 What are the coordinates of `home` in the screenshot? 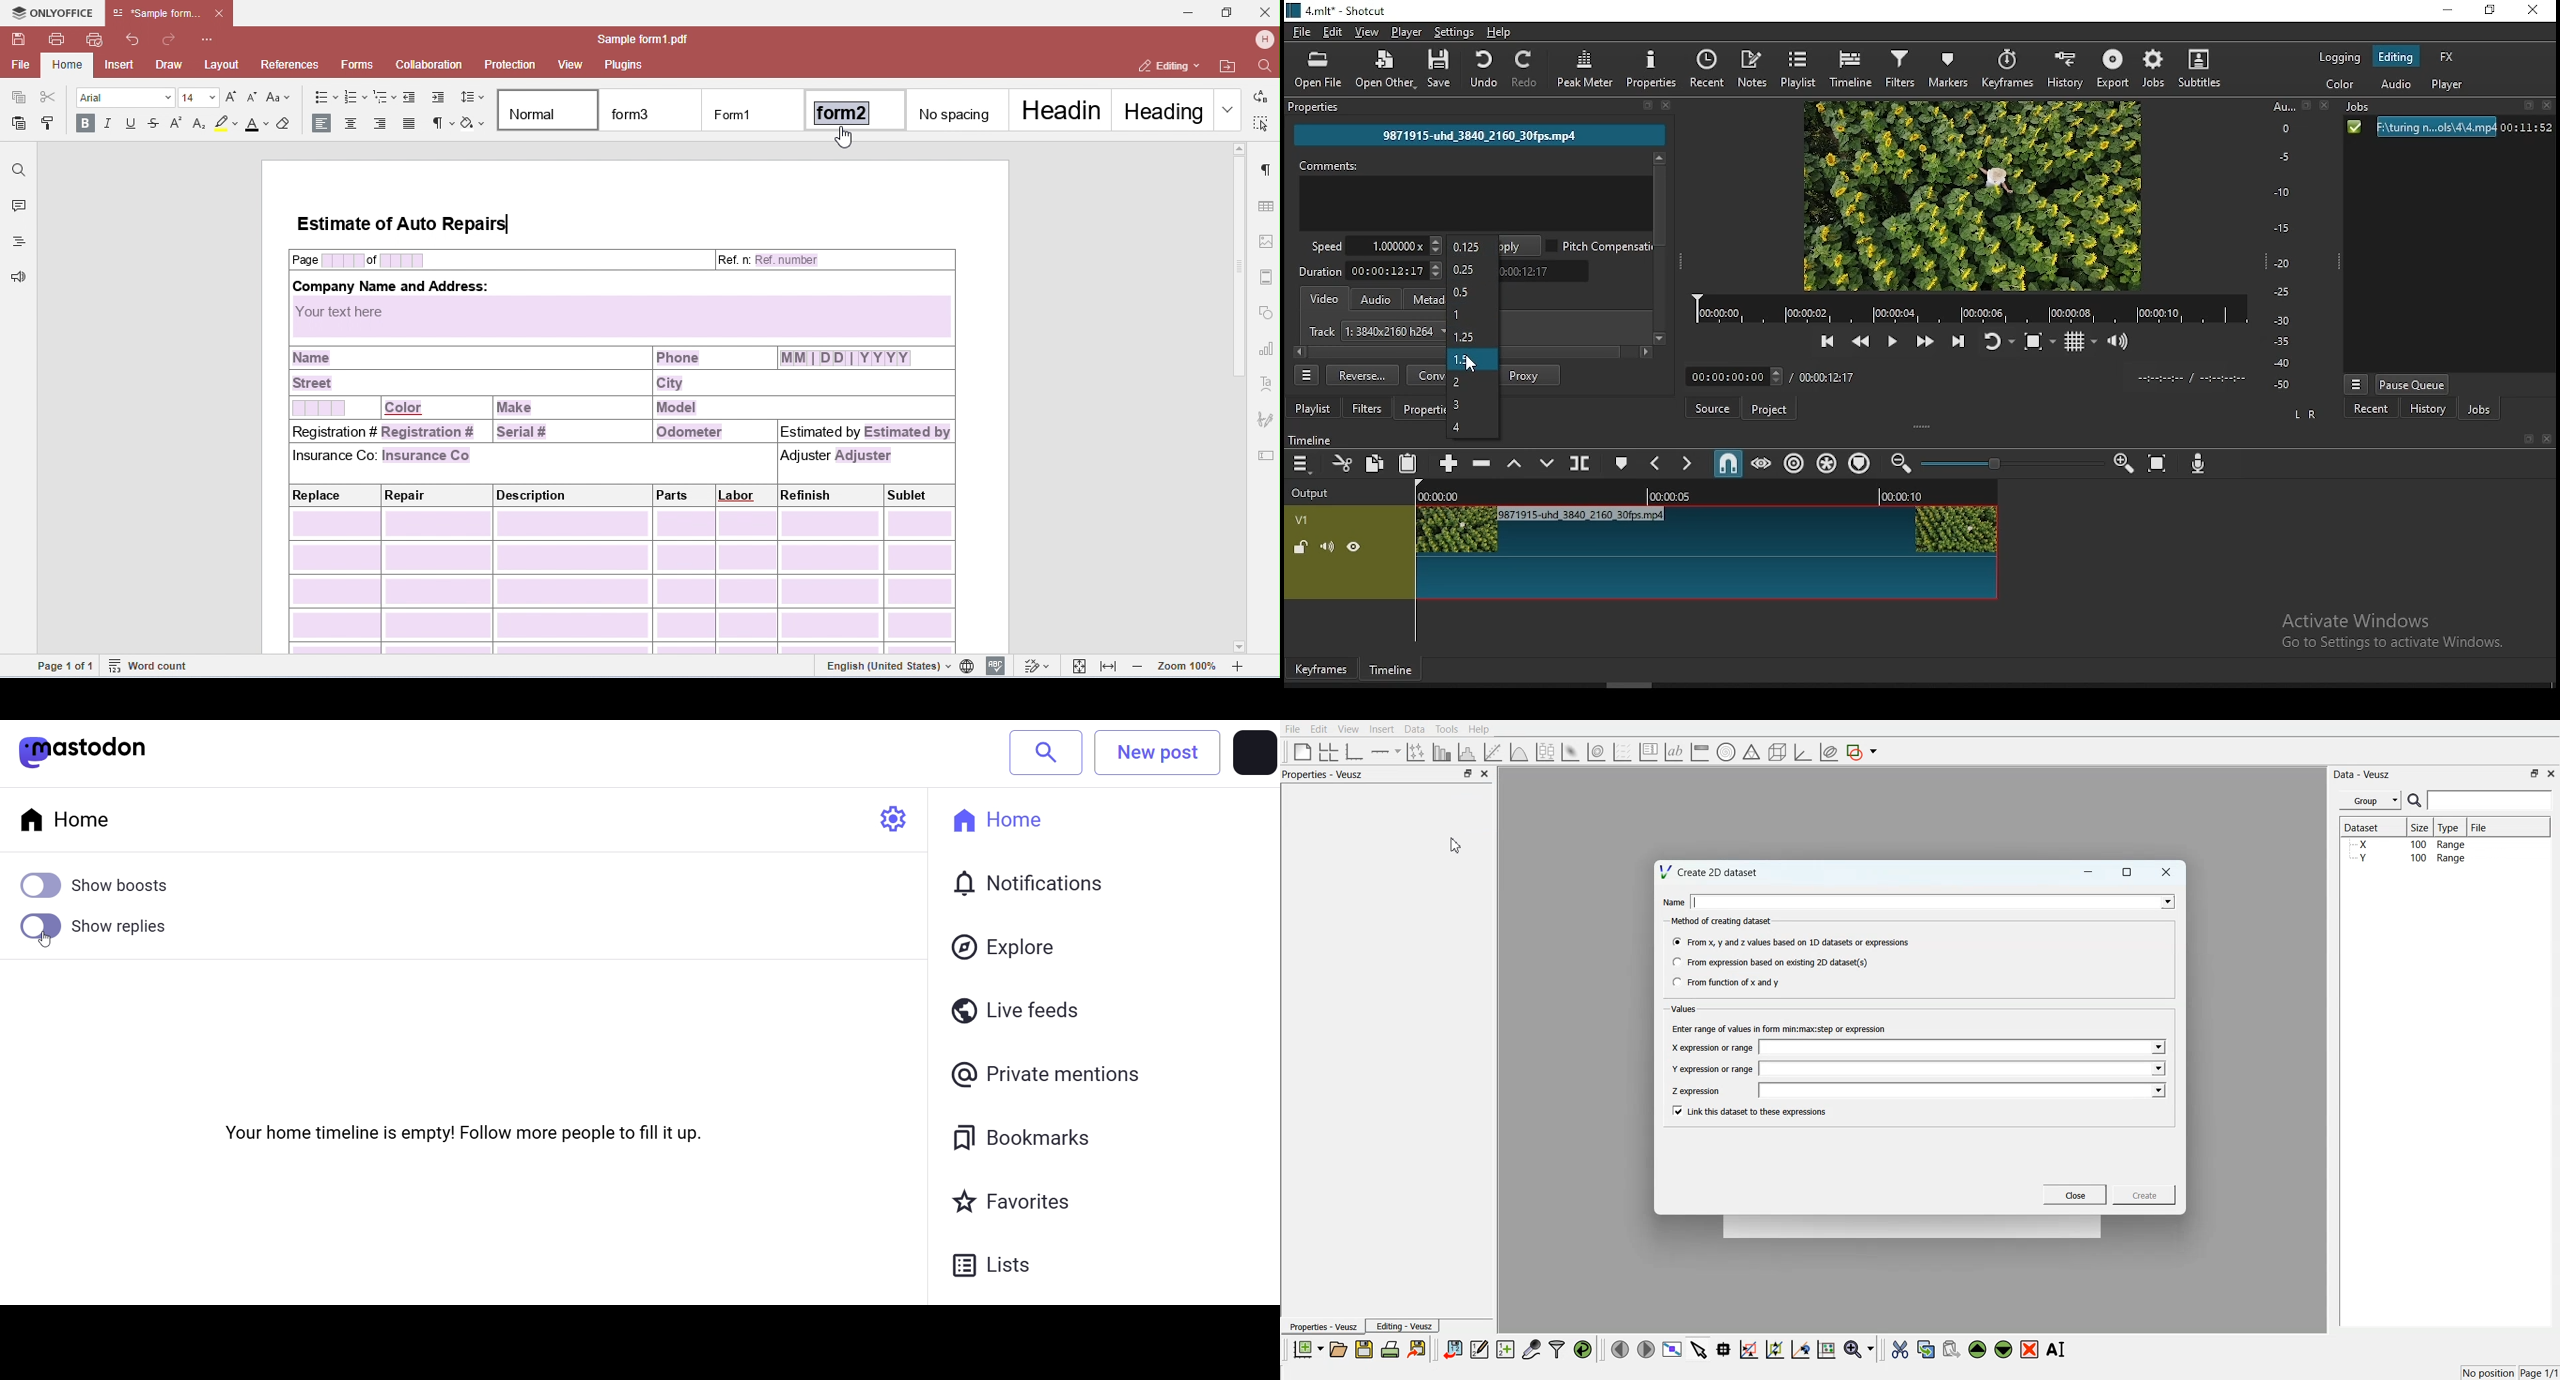 It's located at (1023, 820).